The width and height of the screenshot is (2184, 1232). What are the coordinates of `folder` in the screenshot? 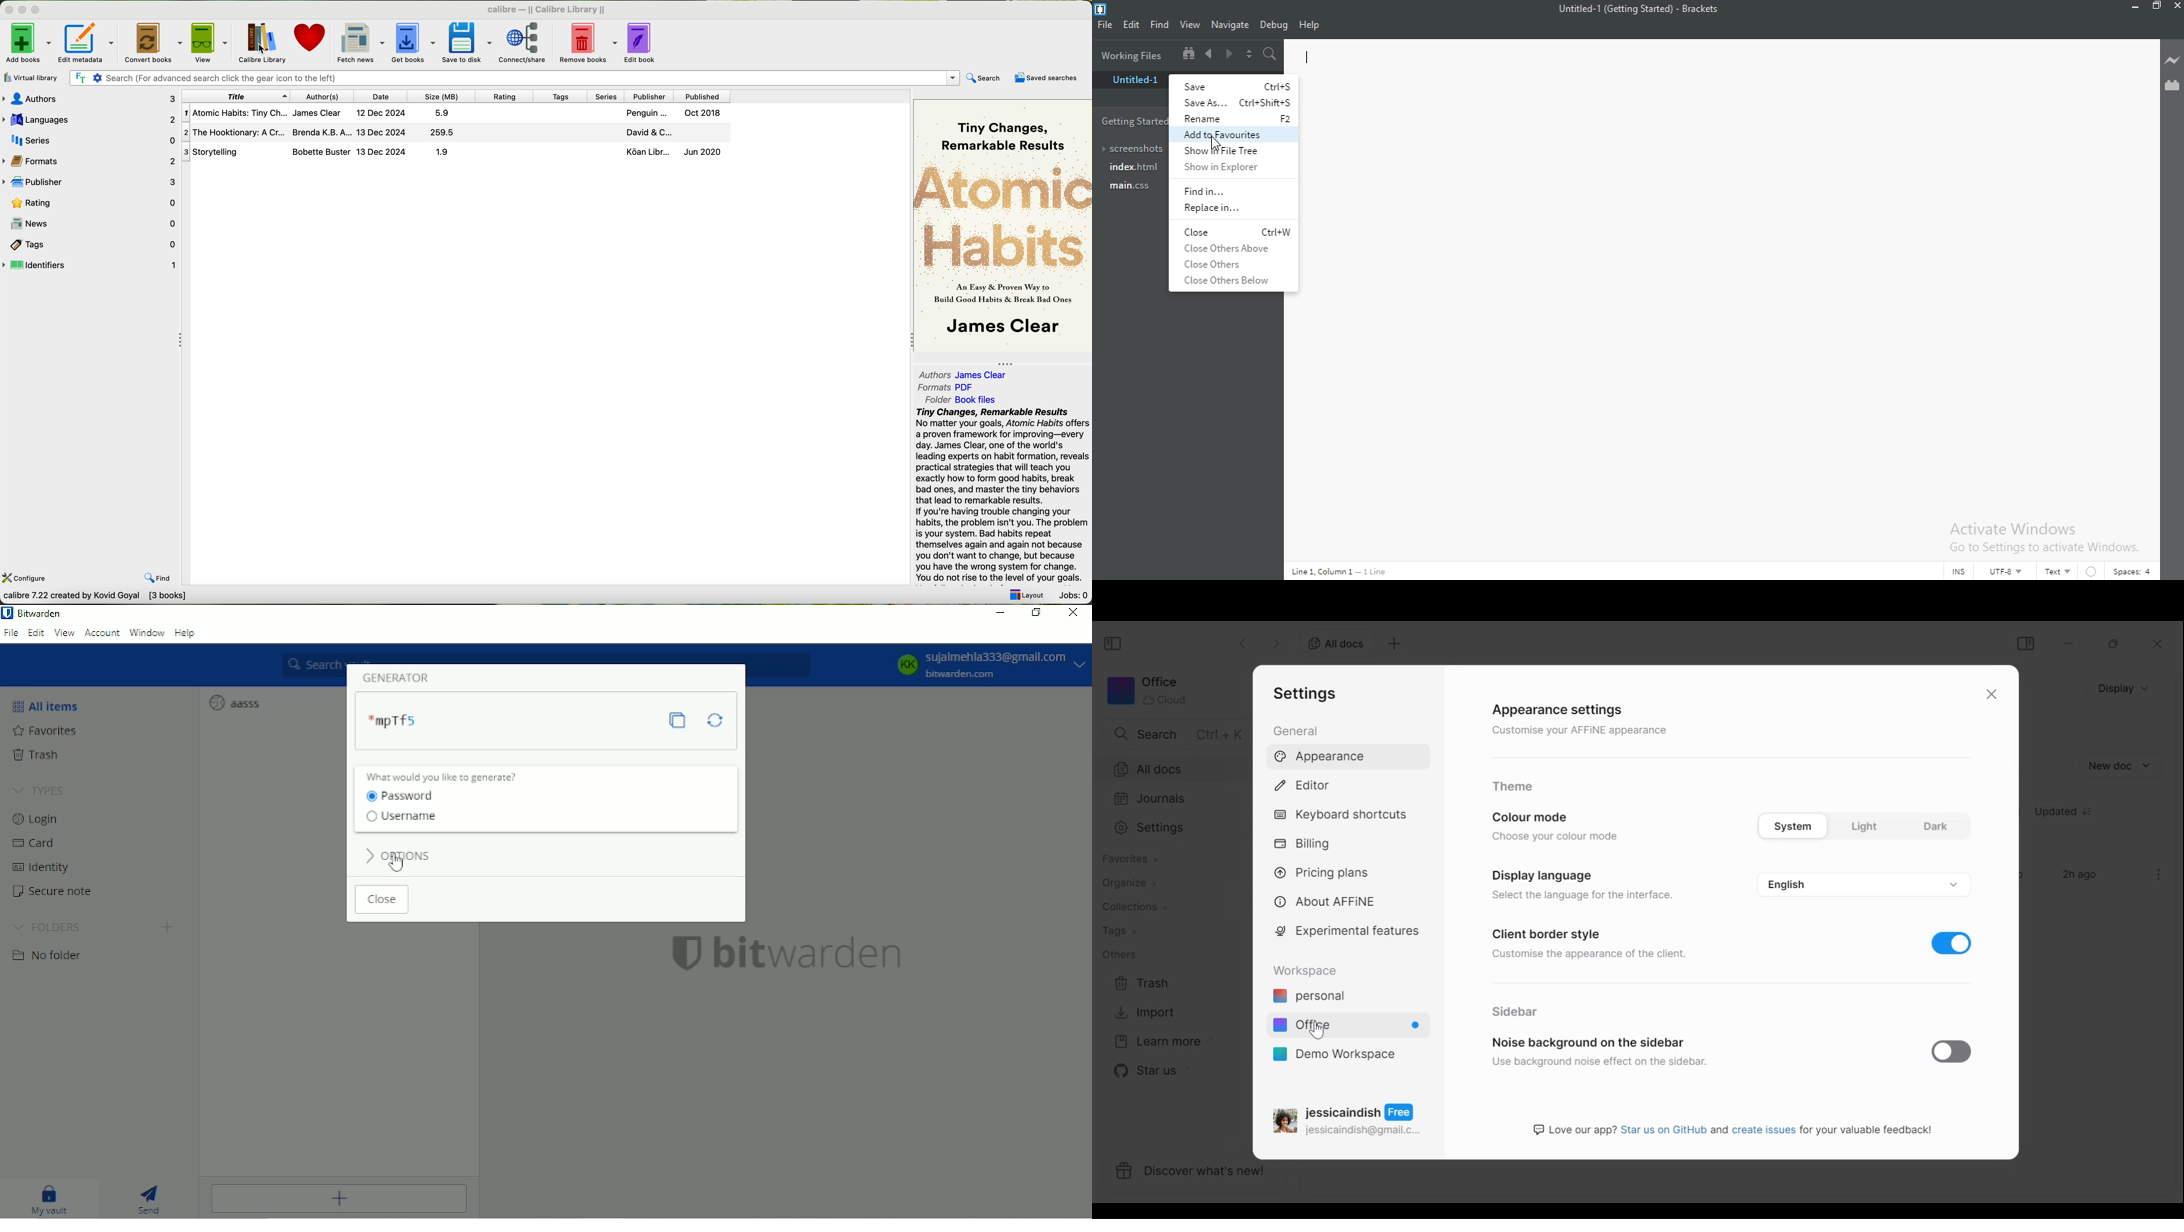 It's located at (936, 401).